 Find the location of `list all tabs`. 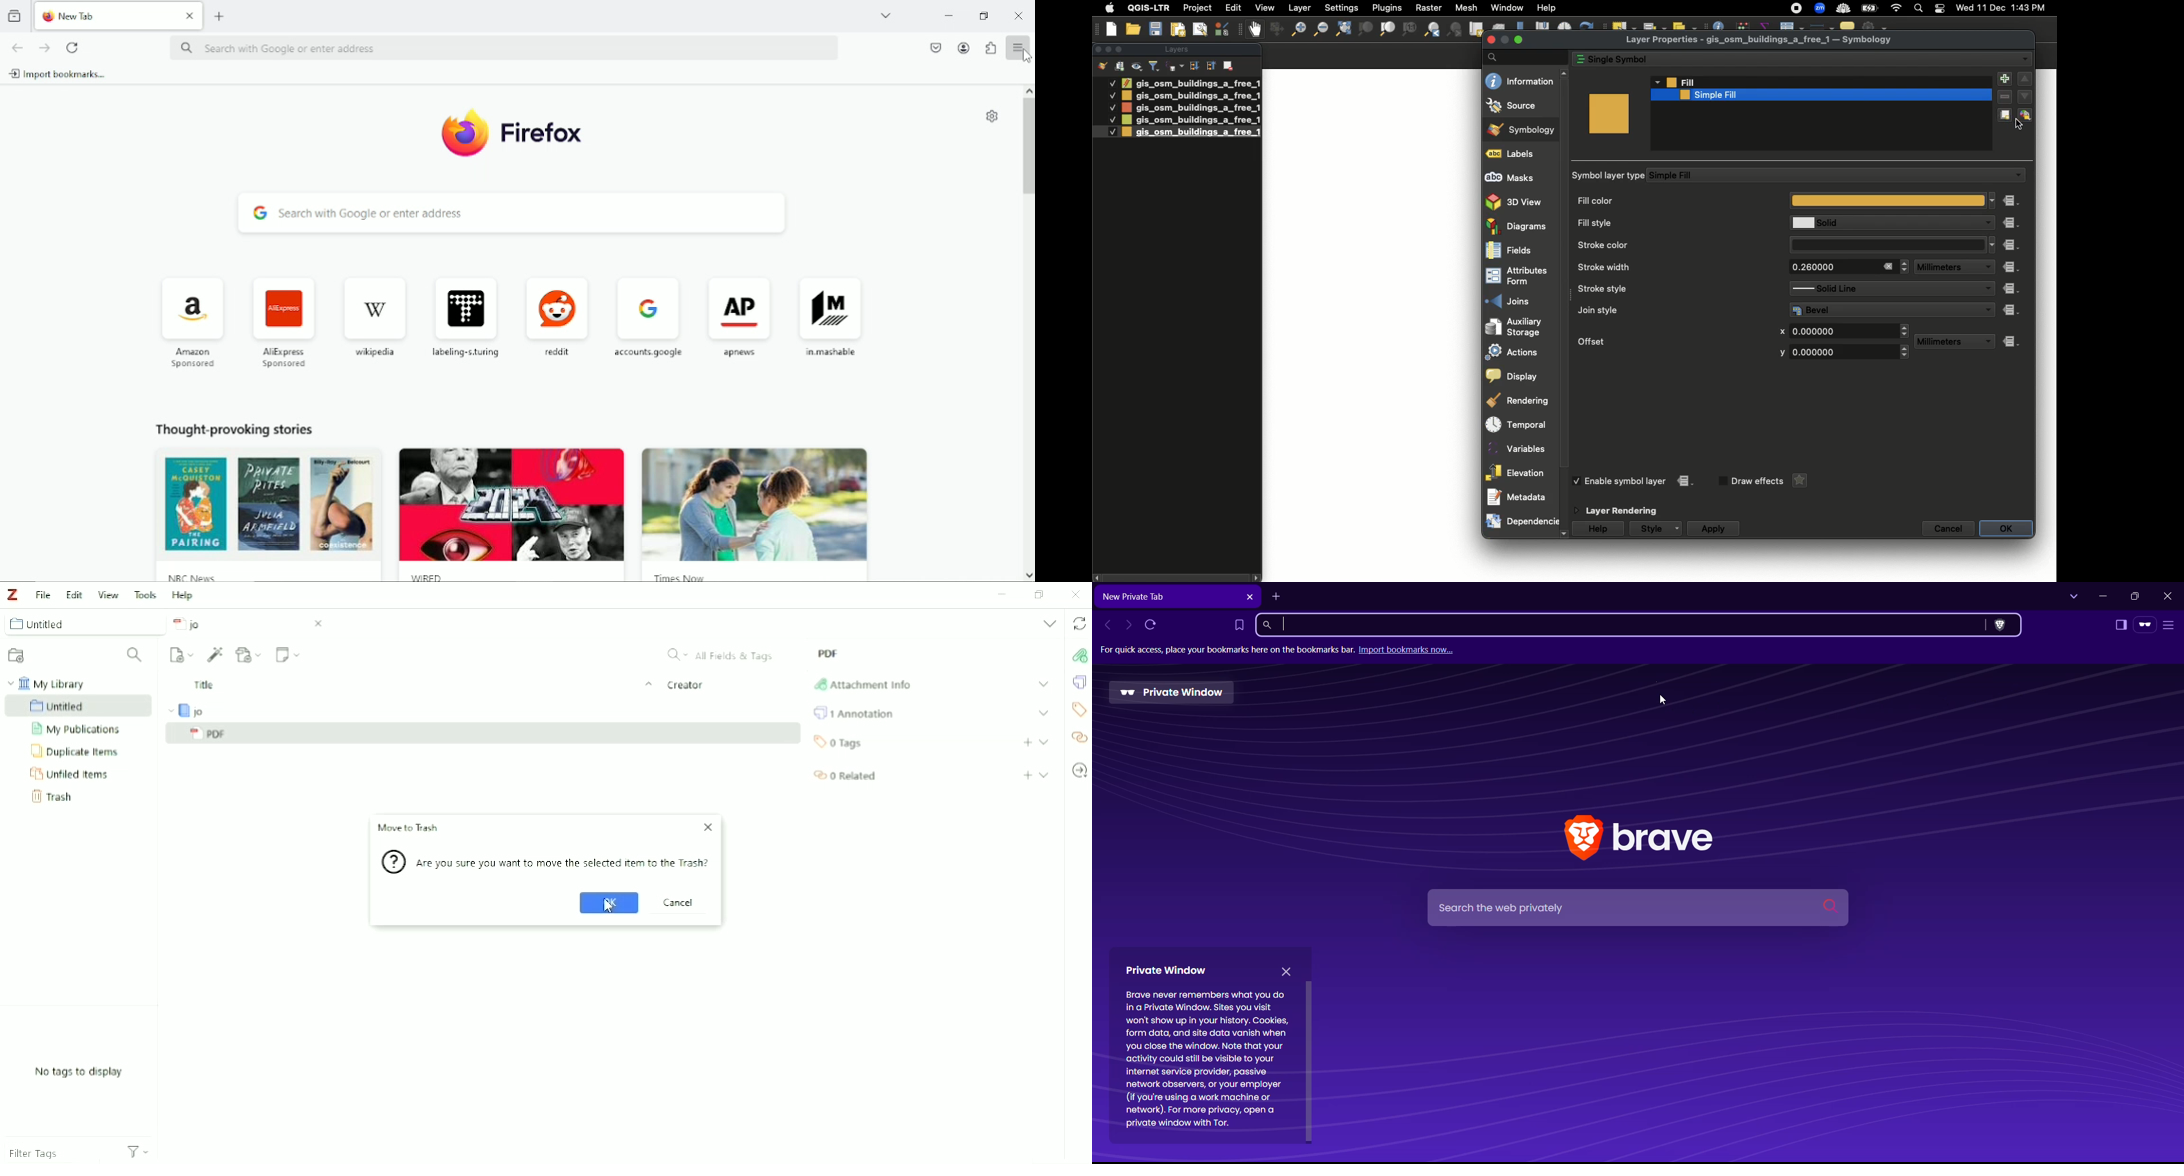

list all tabs is located at coordinates (892, 16).